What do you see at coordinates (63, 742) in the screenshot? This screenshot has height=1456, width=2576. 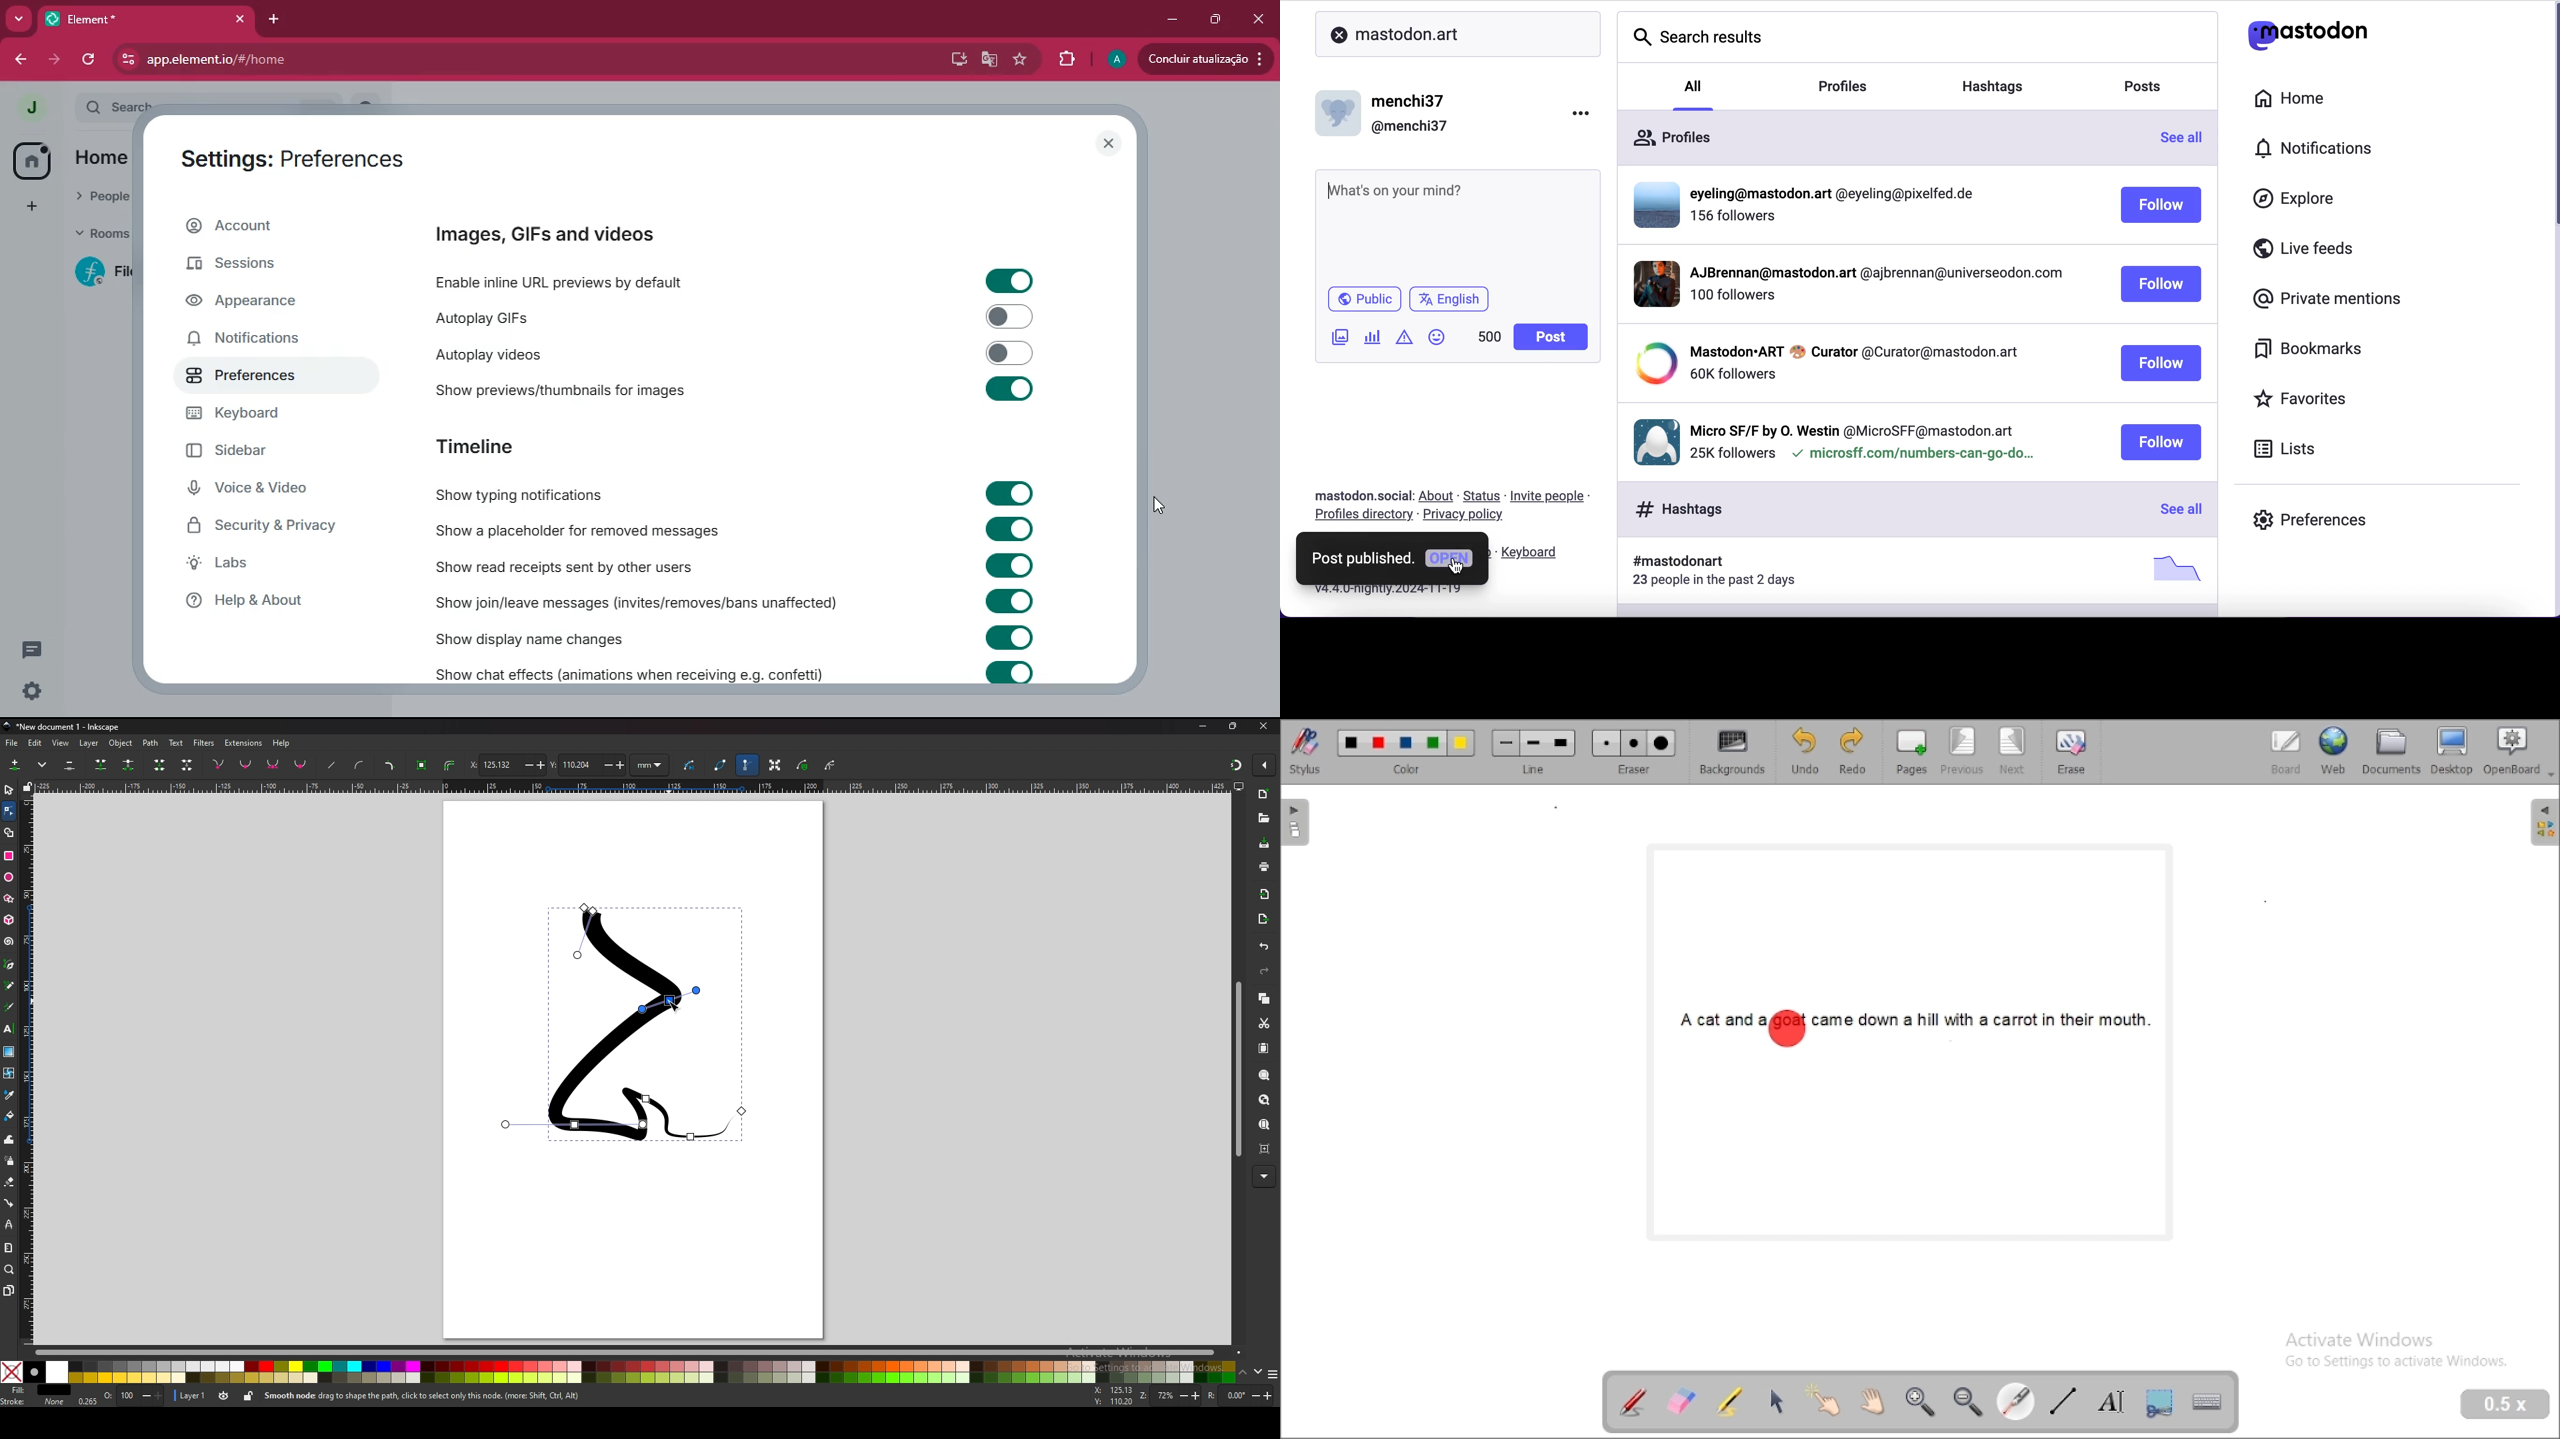 I see `view` at bounding box center [63, 742].